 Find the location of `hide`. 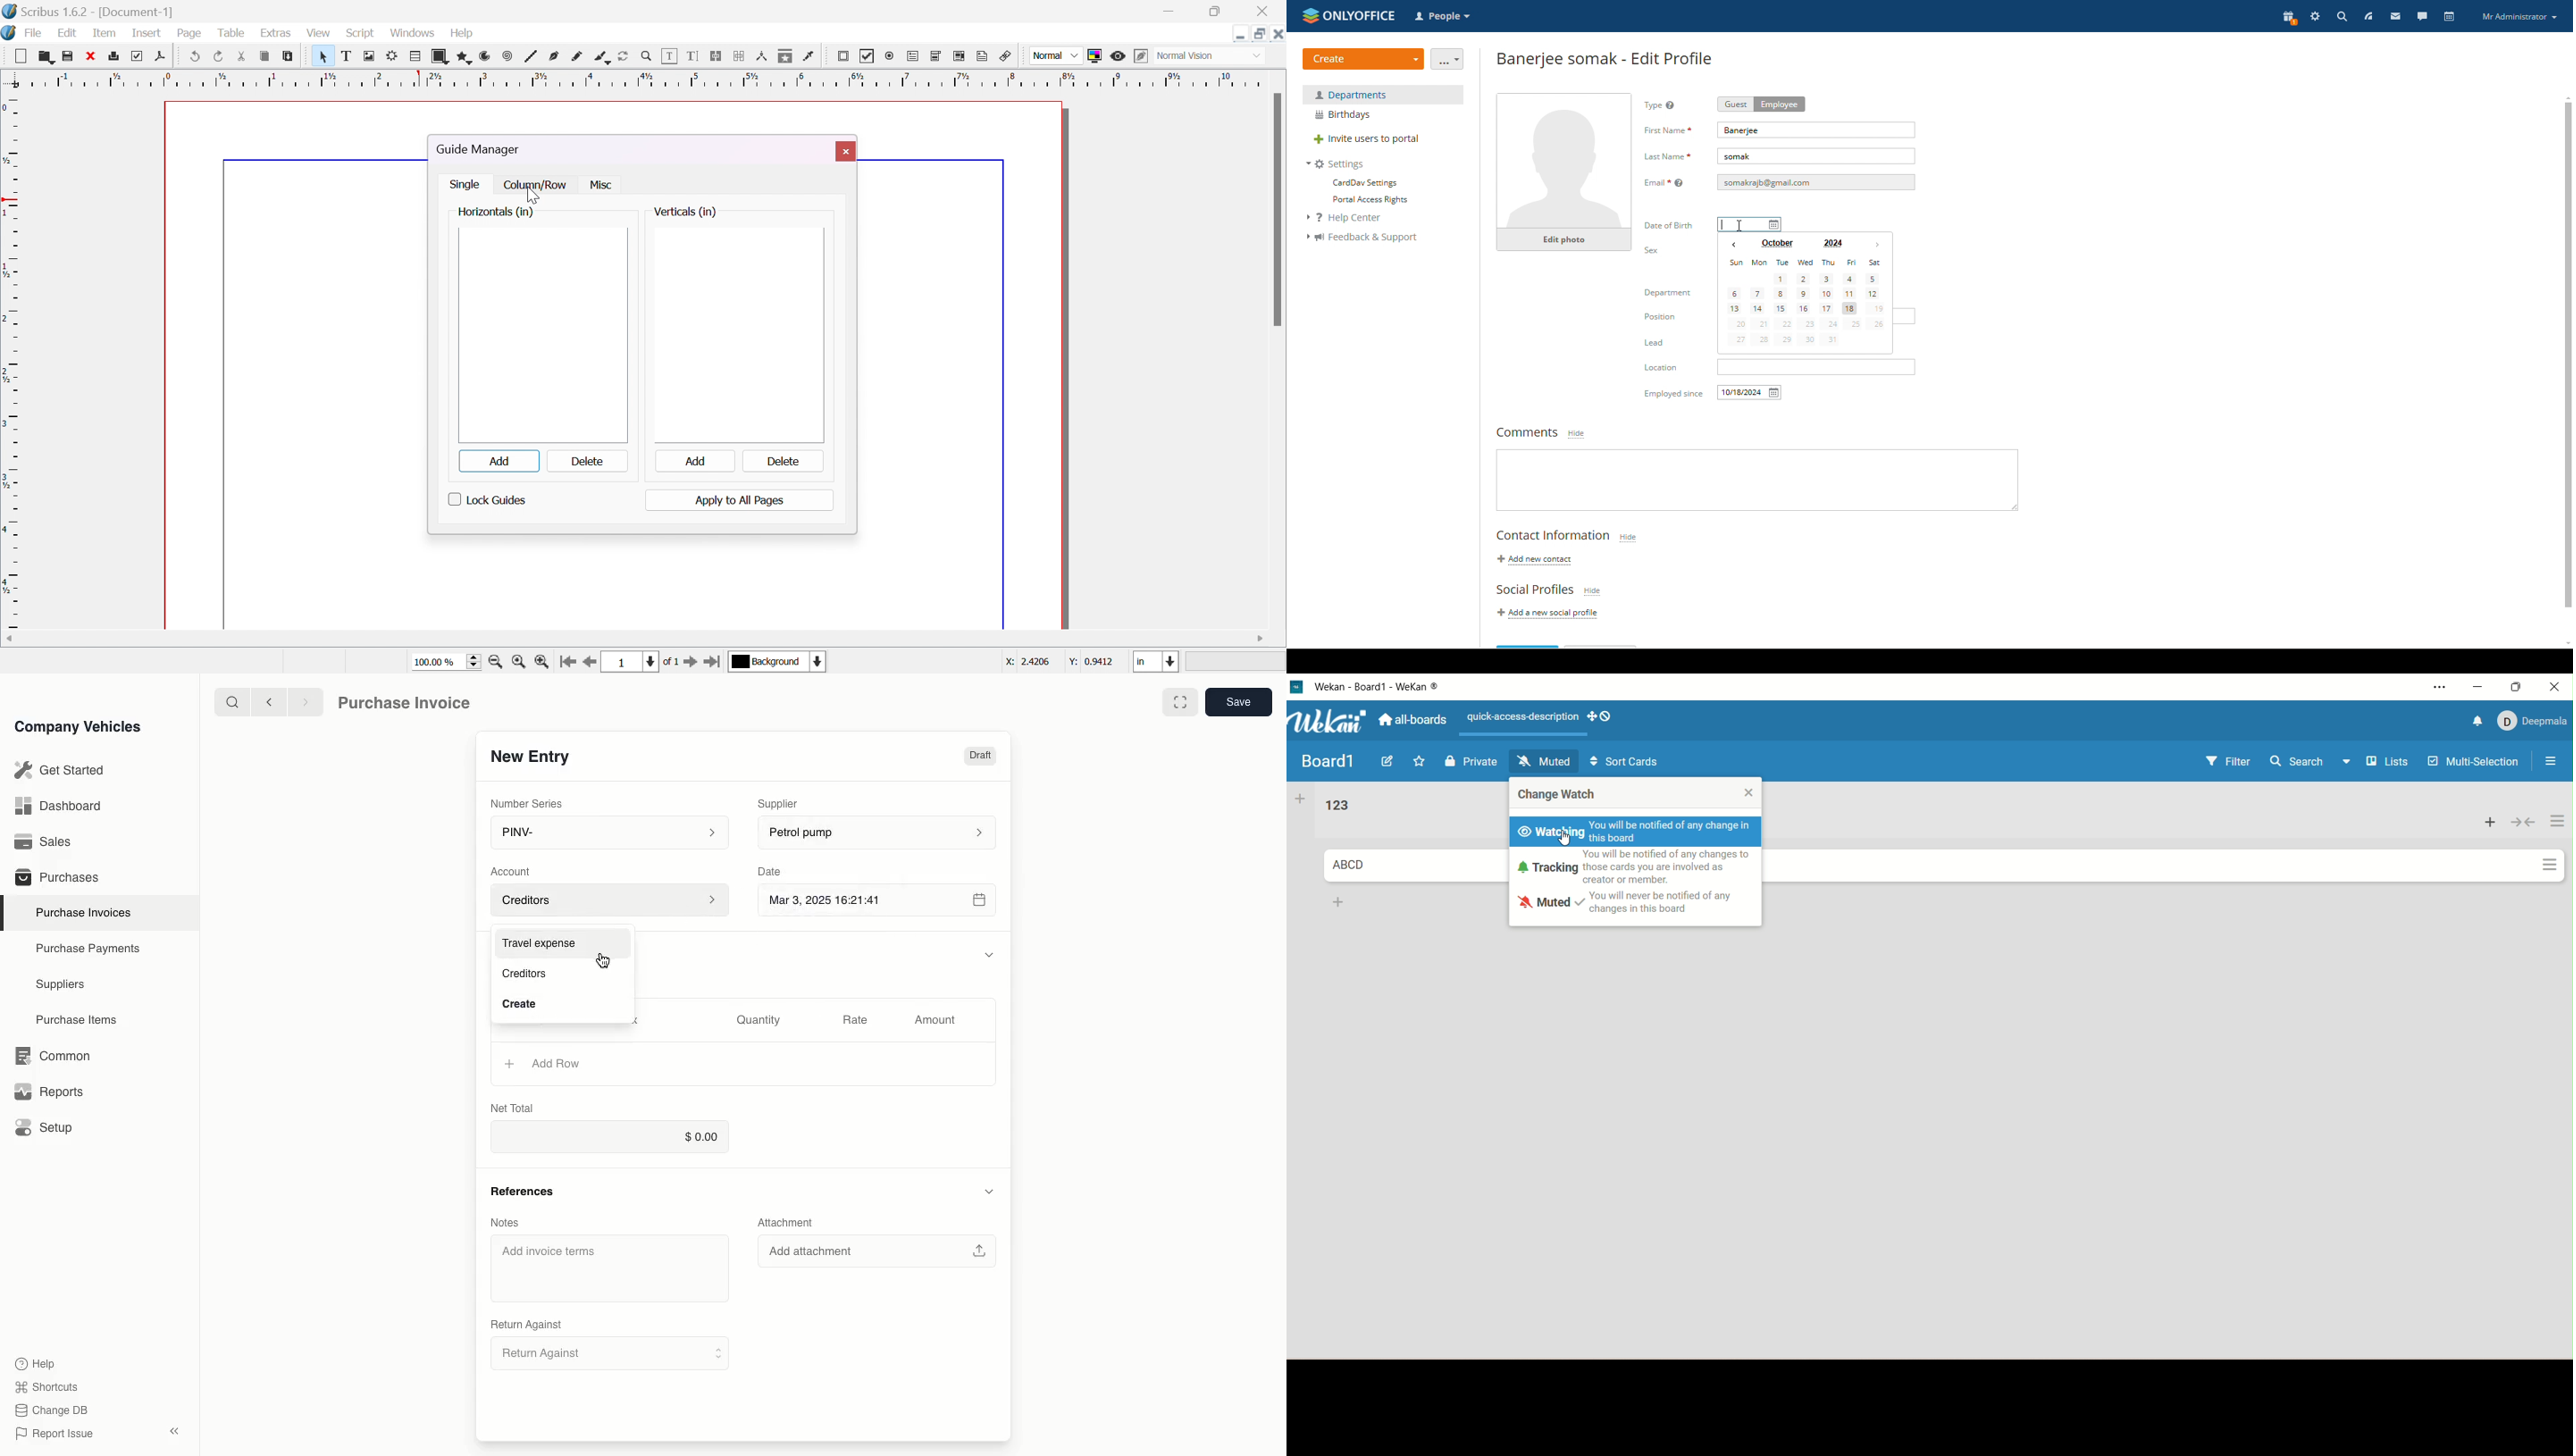

hide is located at coordinates (1593, 592).